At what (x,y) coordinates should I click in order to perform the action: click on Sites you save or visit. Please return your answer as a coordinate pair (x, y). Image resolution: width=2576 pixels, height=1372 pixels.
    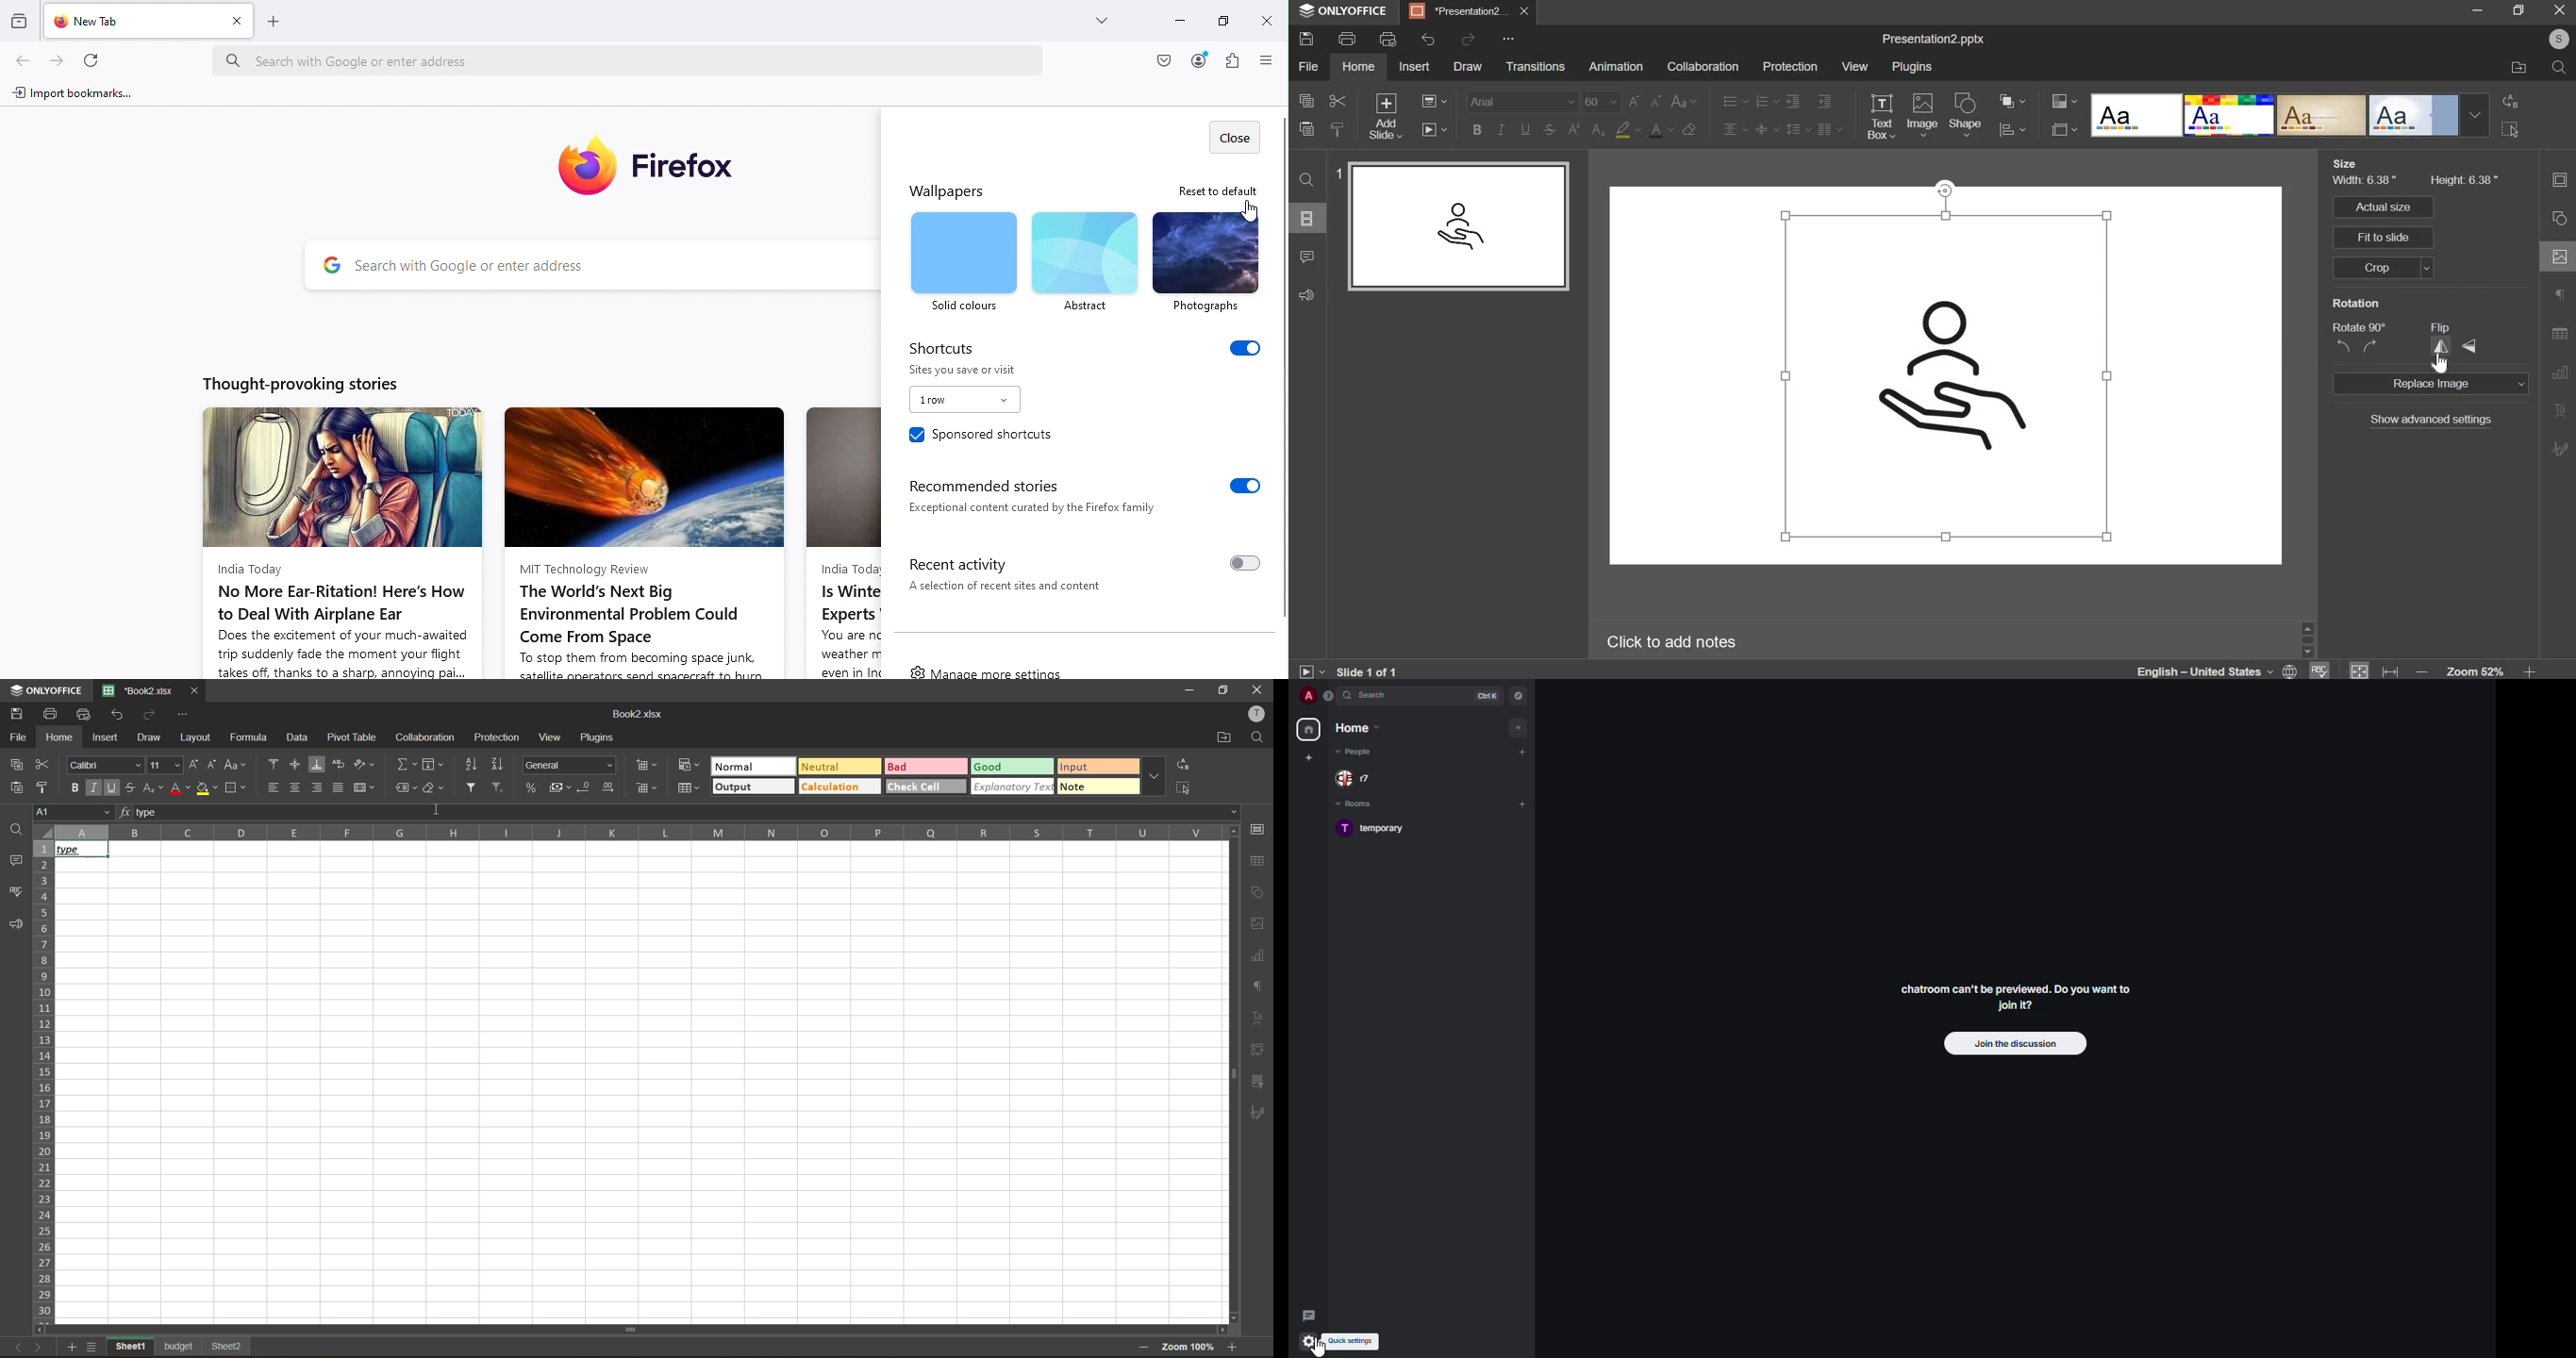
    Looking at the image, I should click on (961, 401).